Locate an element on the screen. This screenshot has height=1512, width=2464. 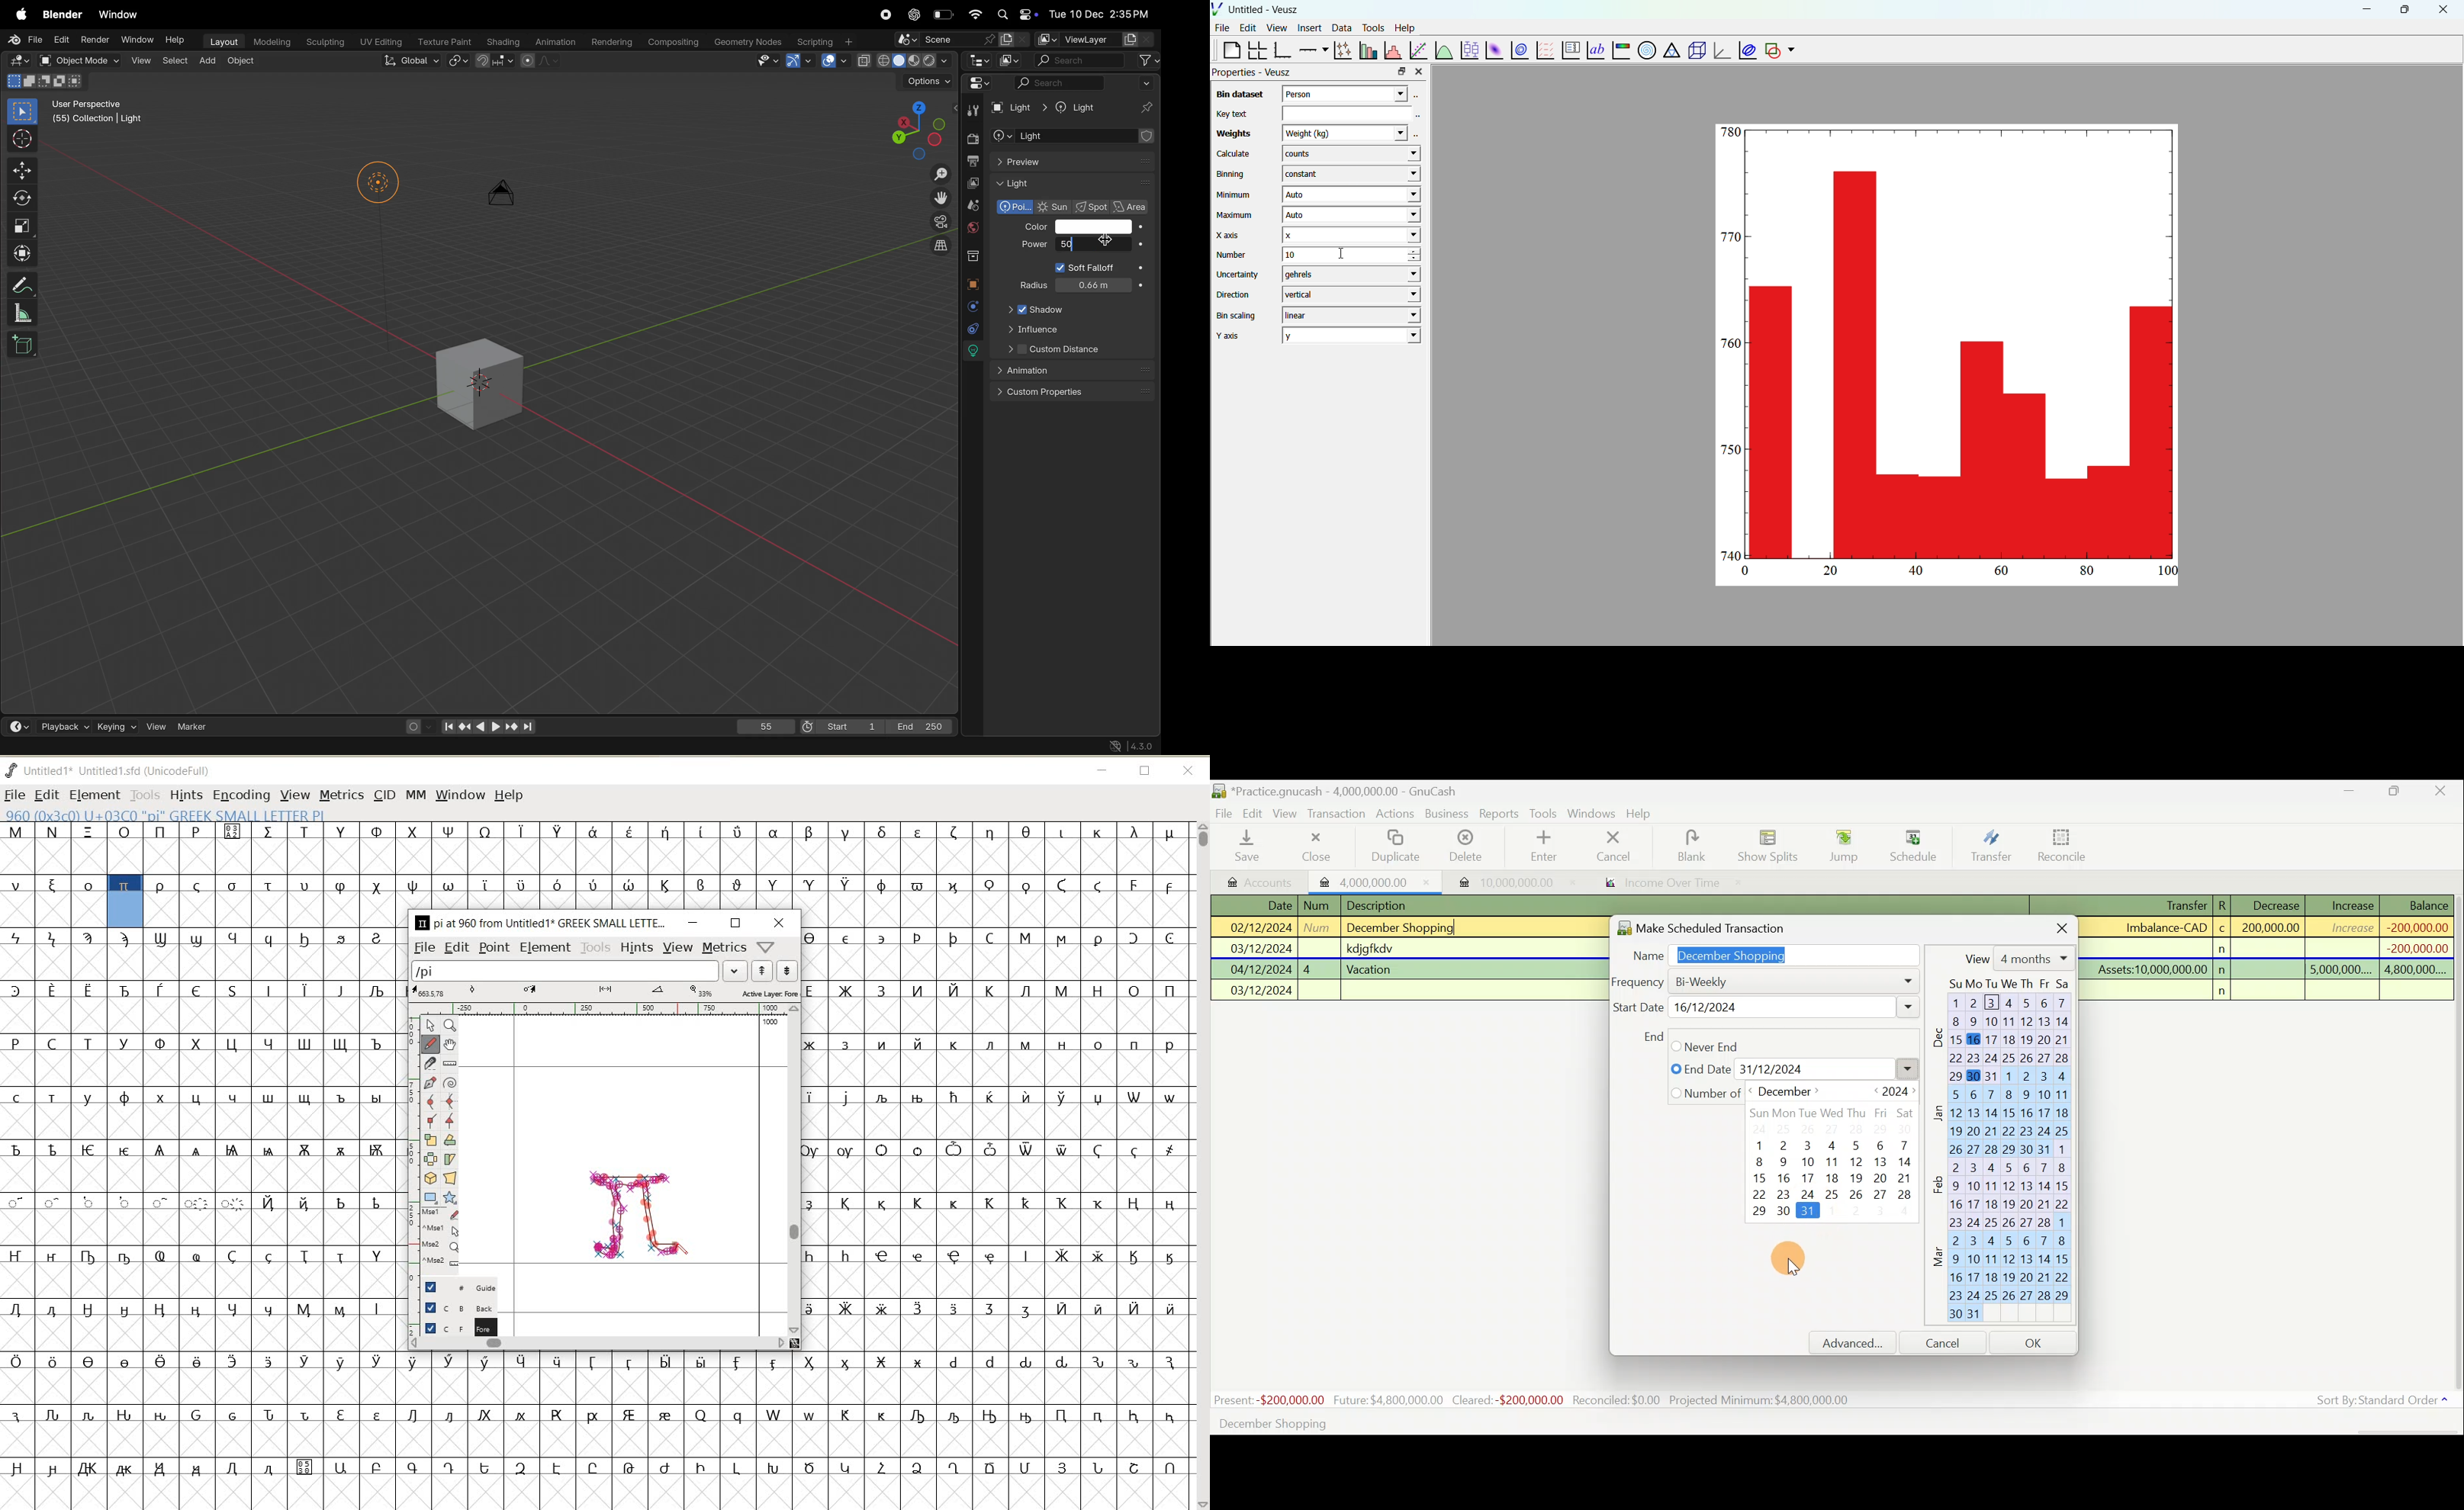
Help is located at coordinates (176, 41).